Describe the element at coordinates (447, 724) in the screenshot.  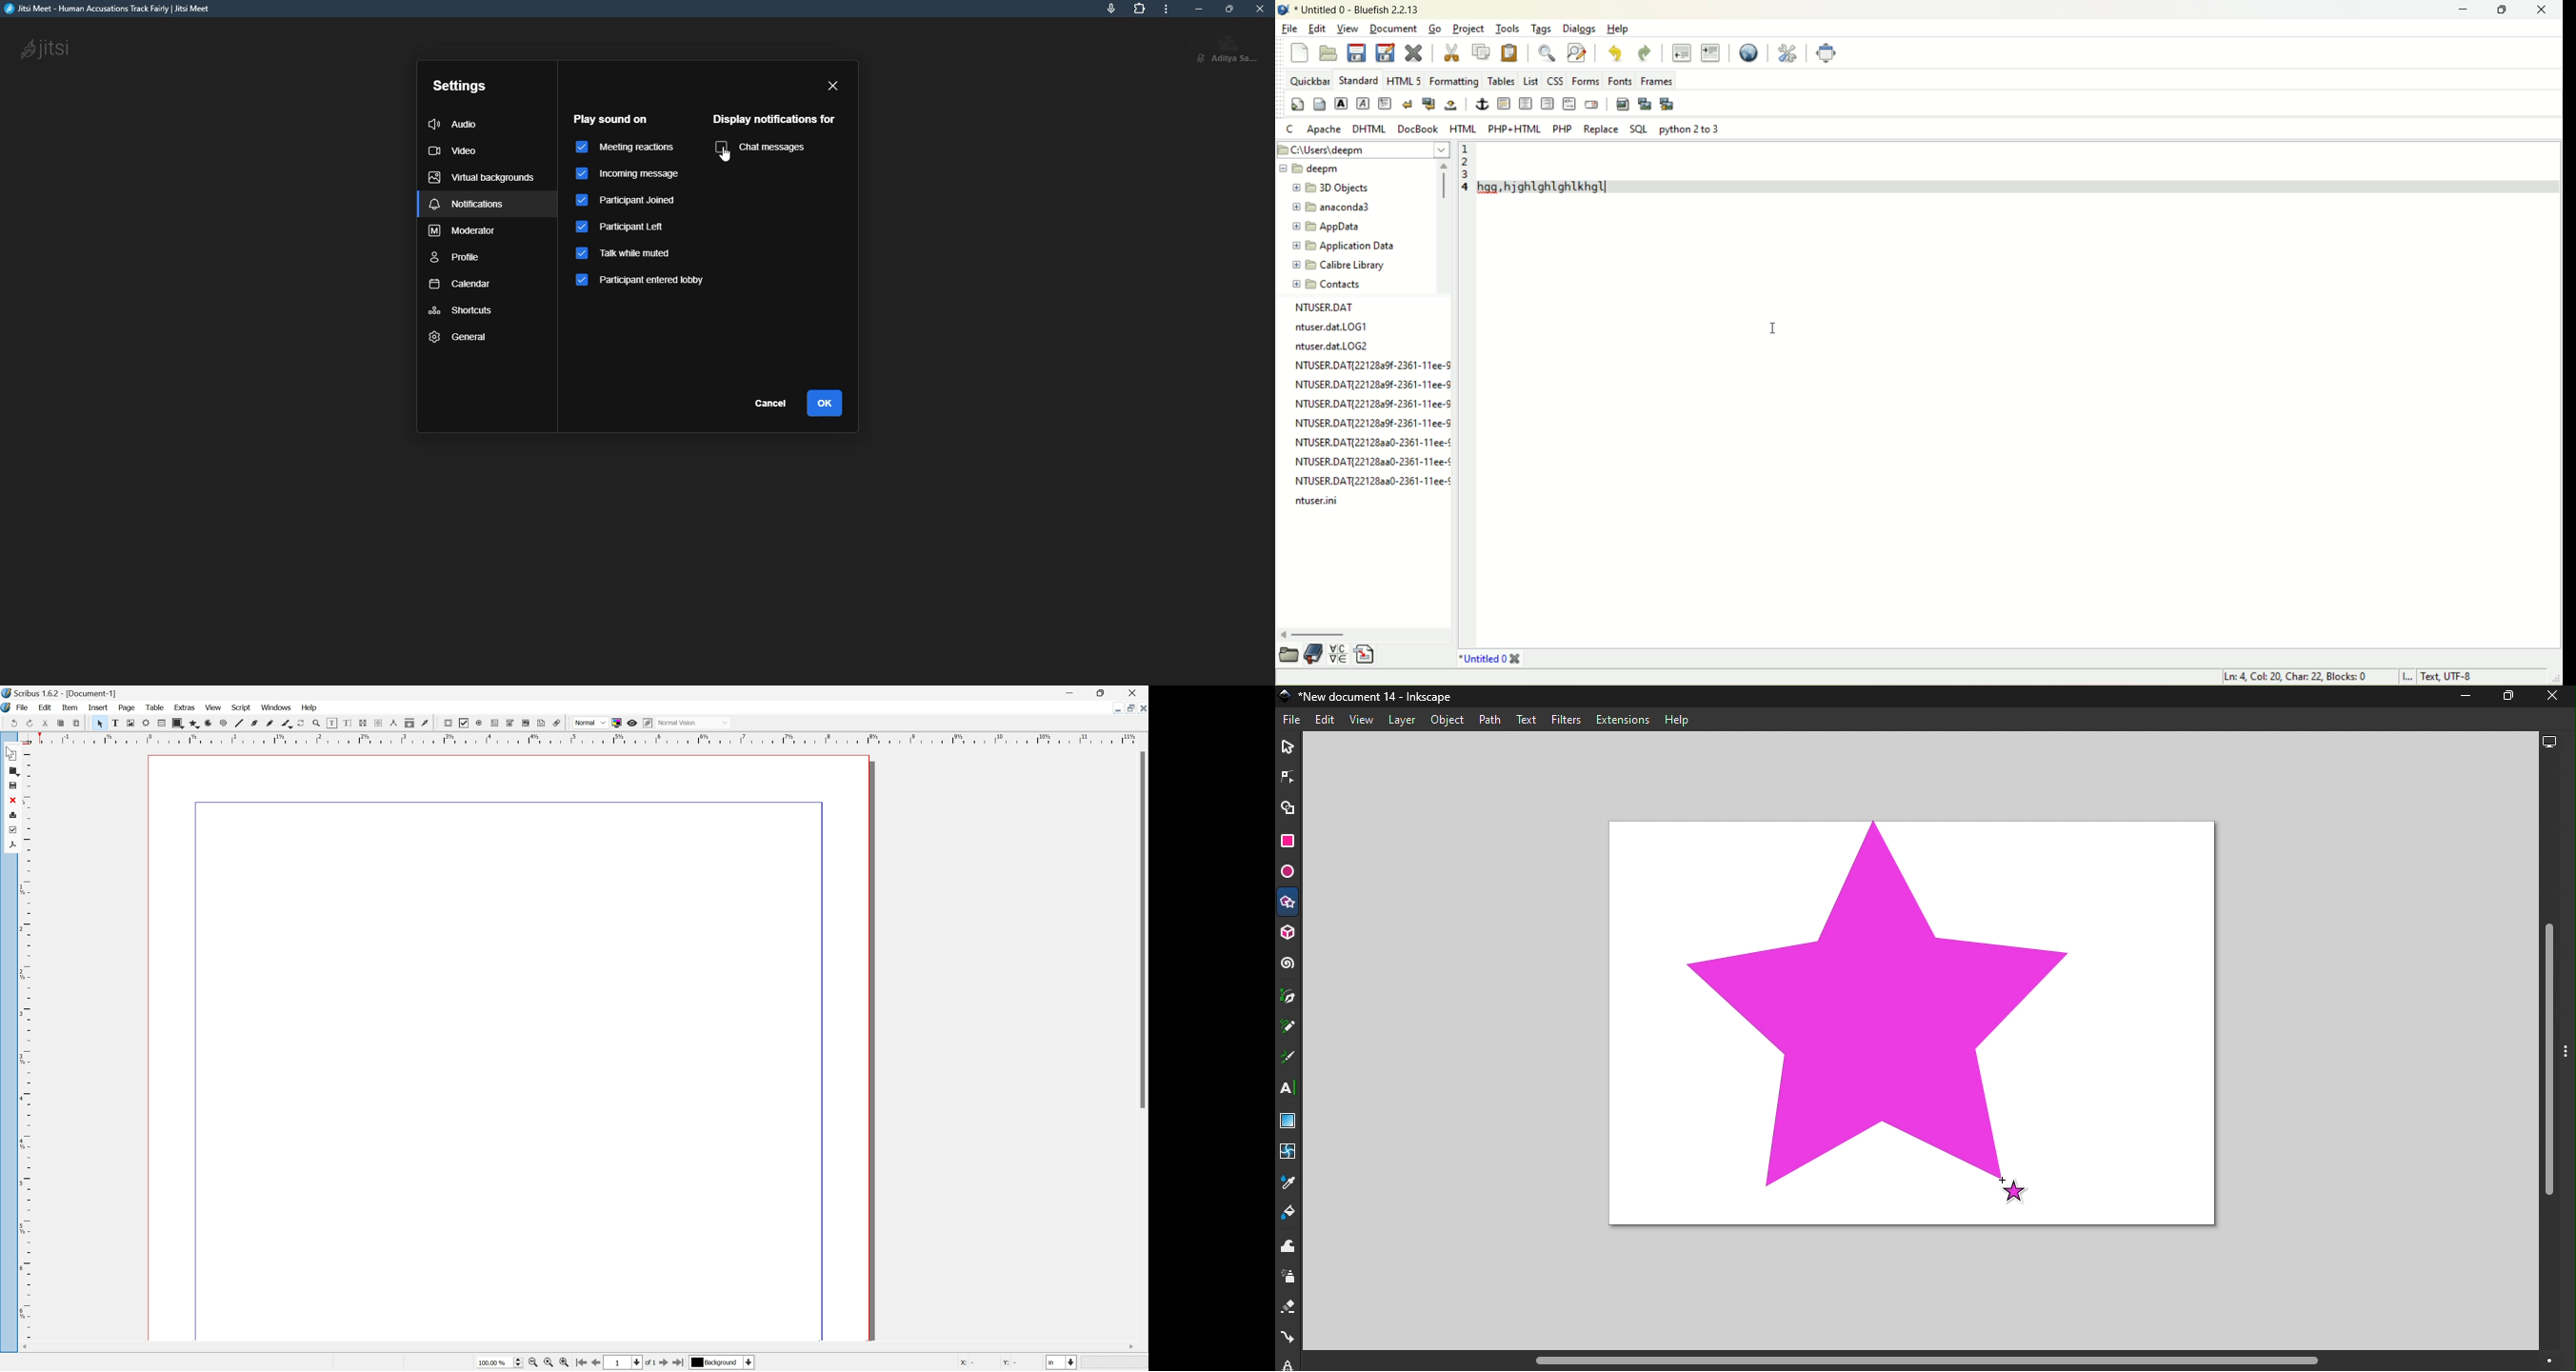
I see `edit contents of frame` at that location.